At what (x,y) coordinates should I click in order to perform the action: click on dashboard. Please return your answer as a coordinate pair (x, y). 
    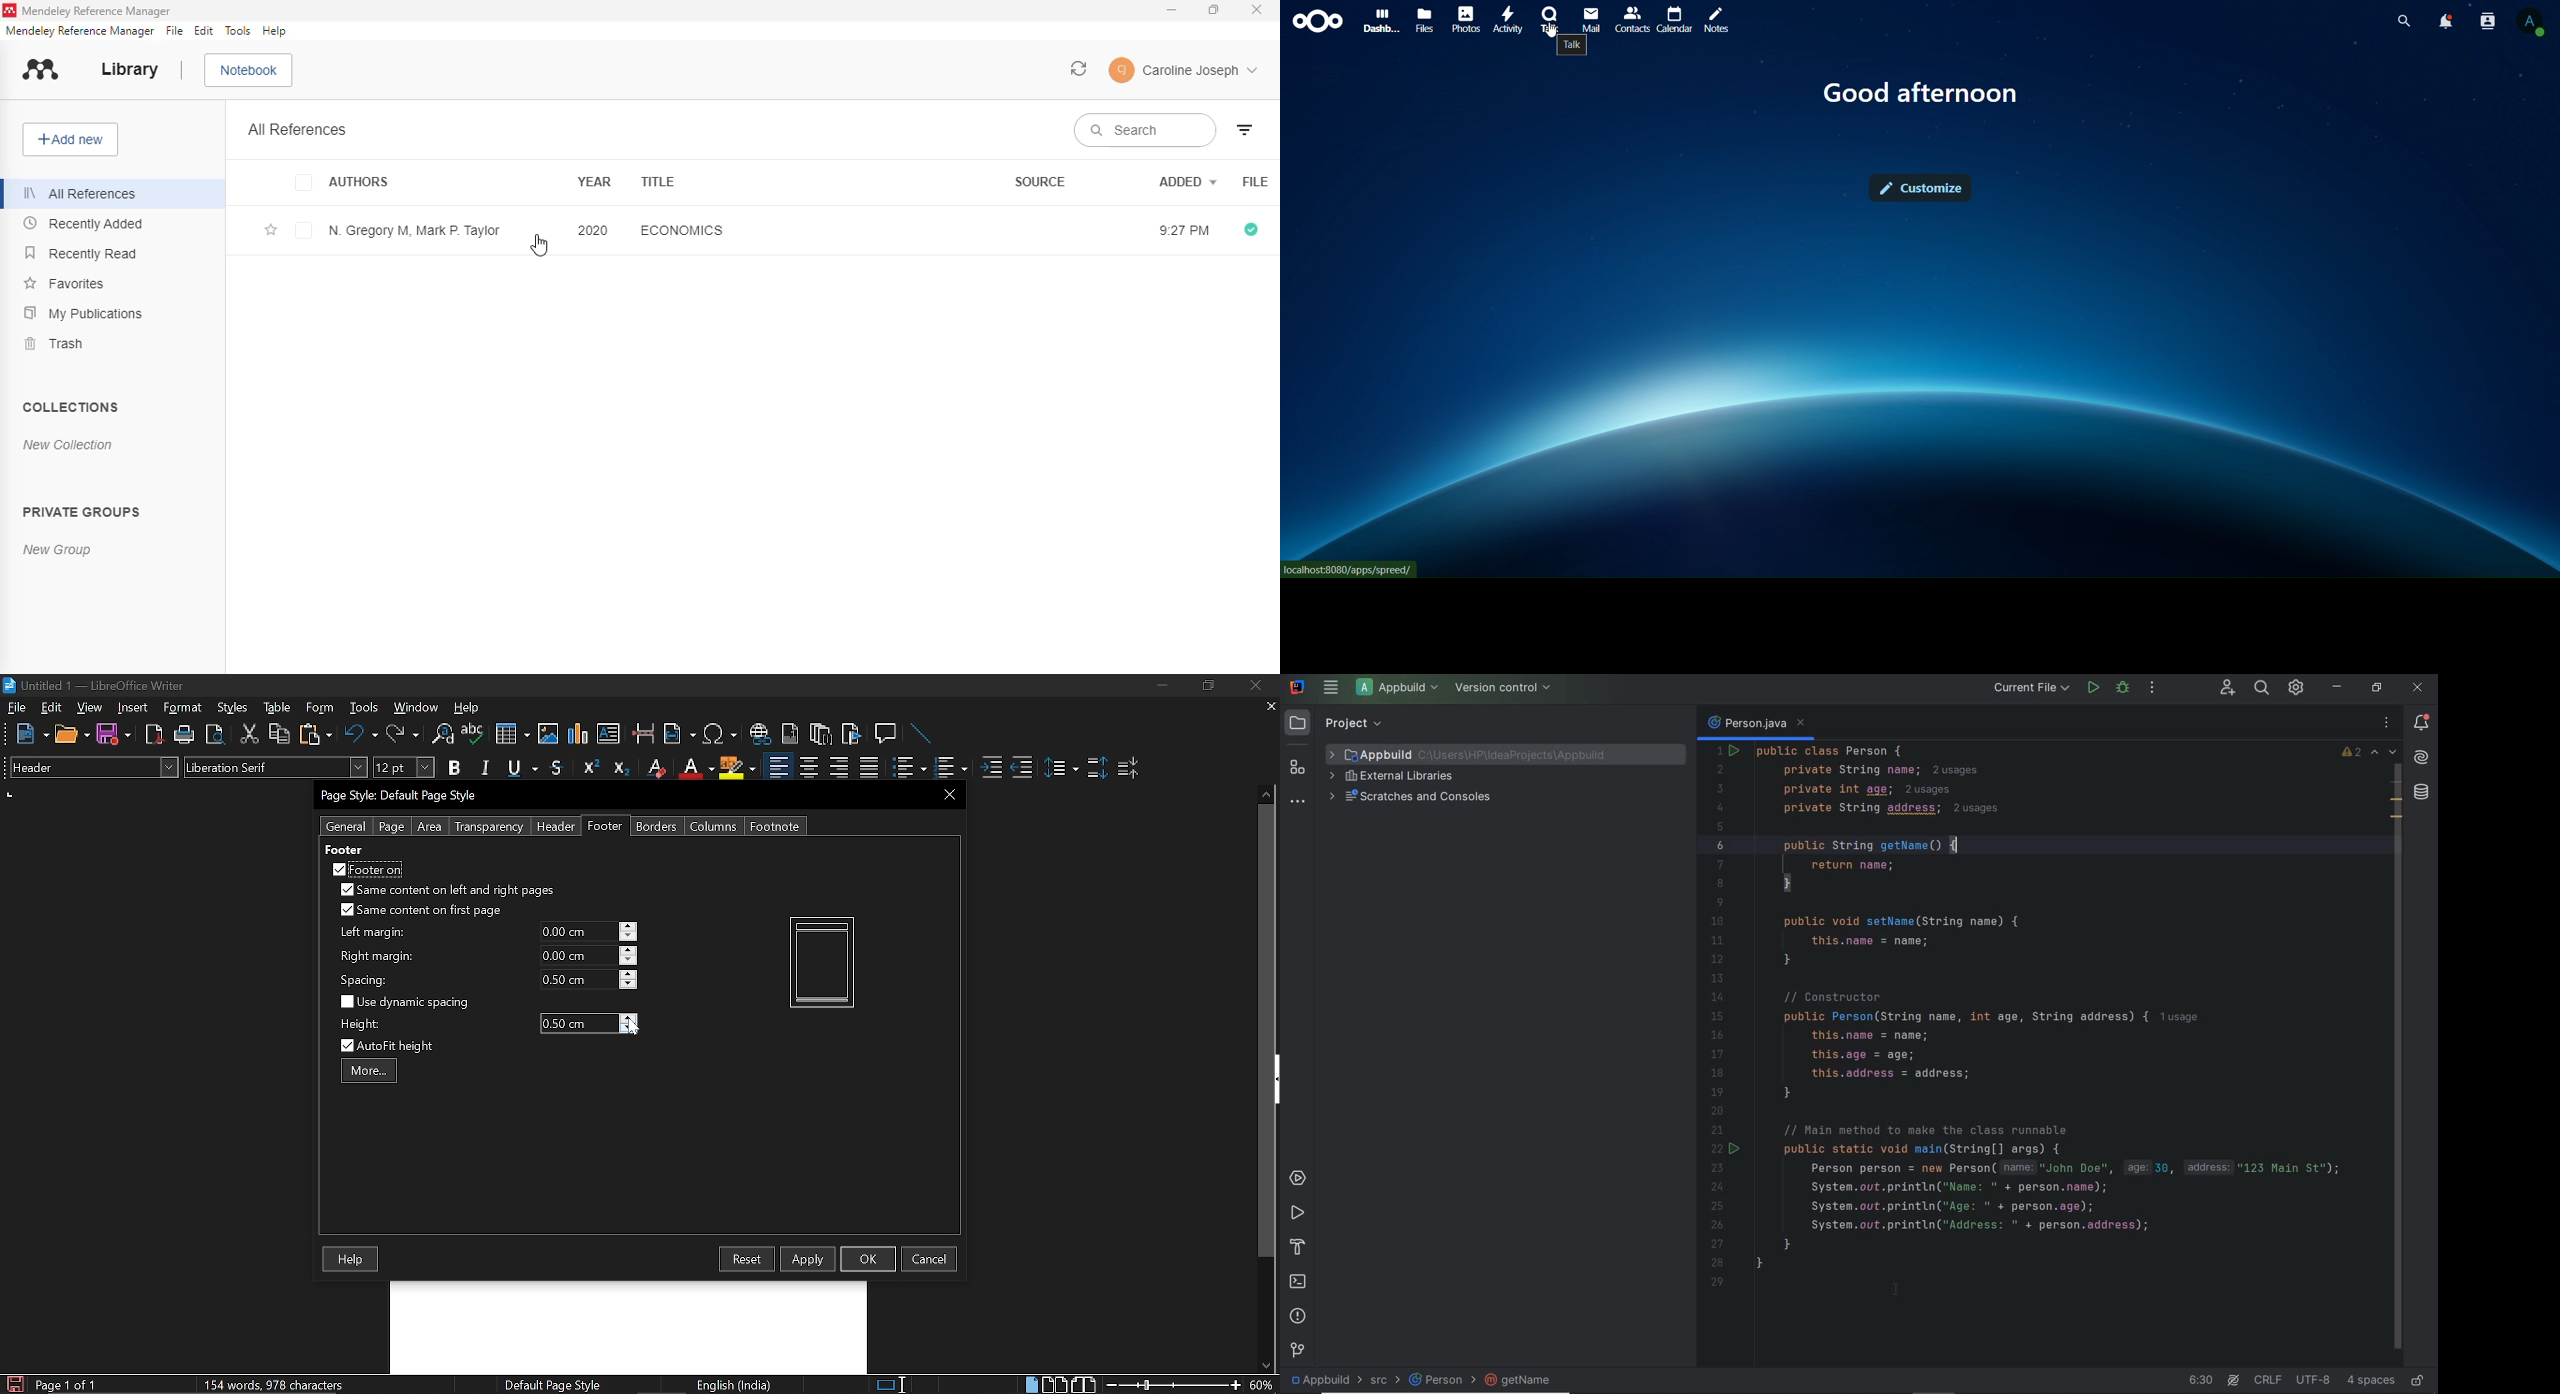
    Looking at the image, I should click on (1380, 19).